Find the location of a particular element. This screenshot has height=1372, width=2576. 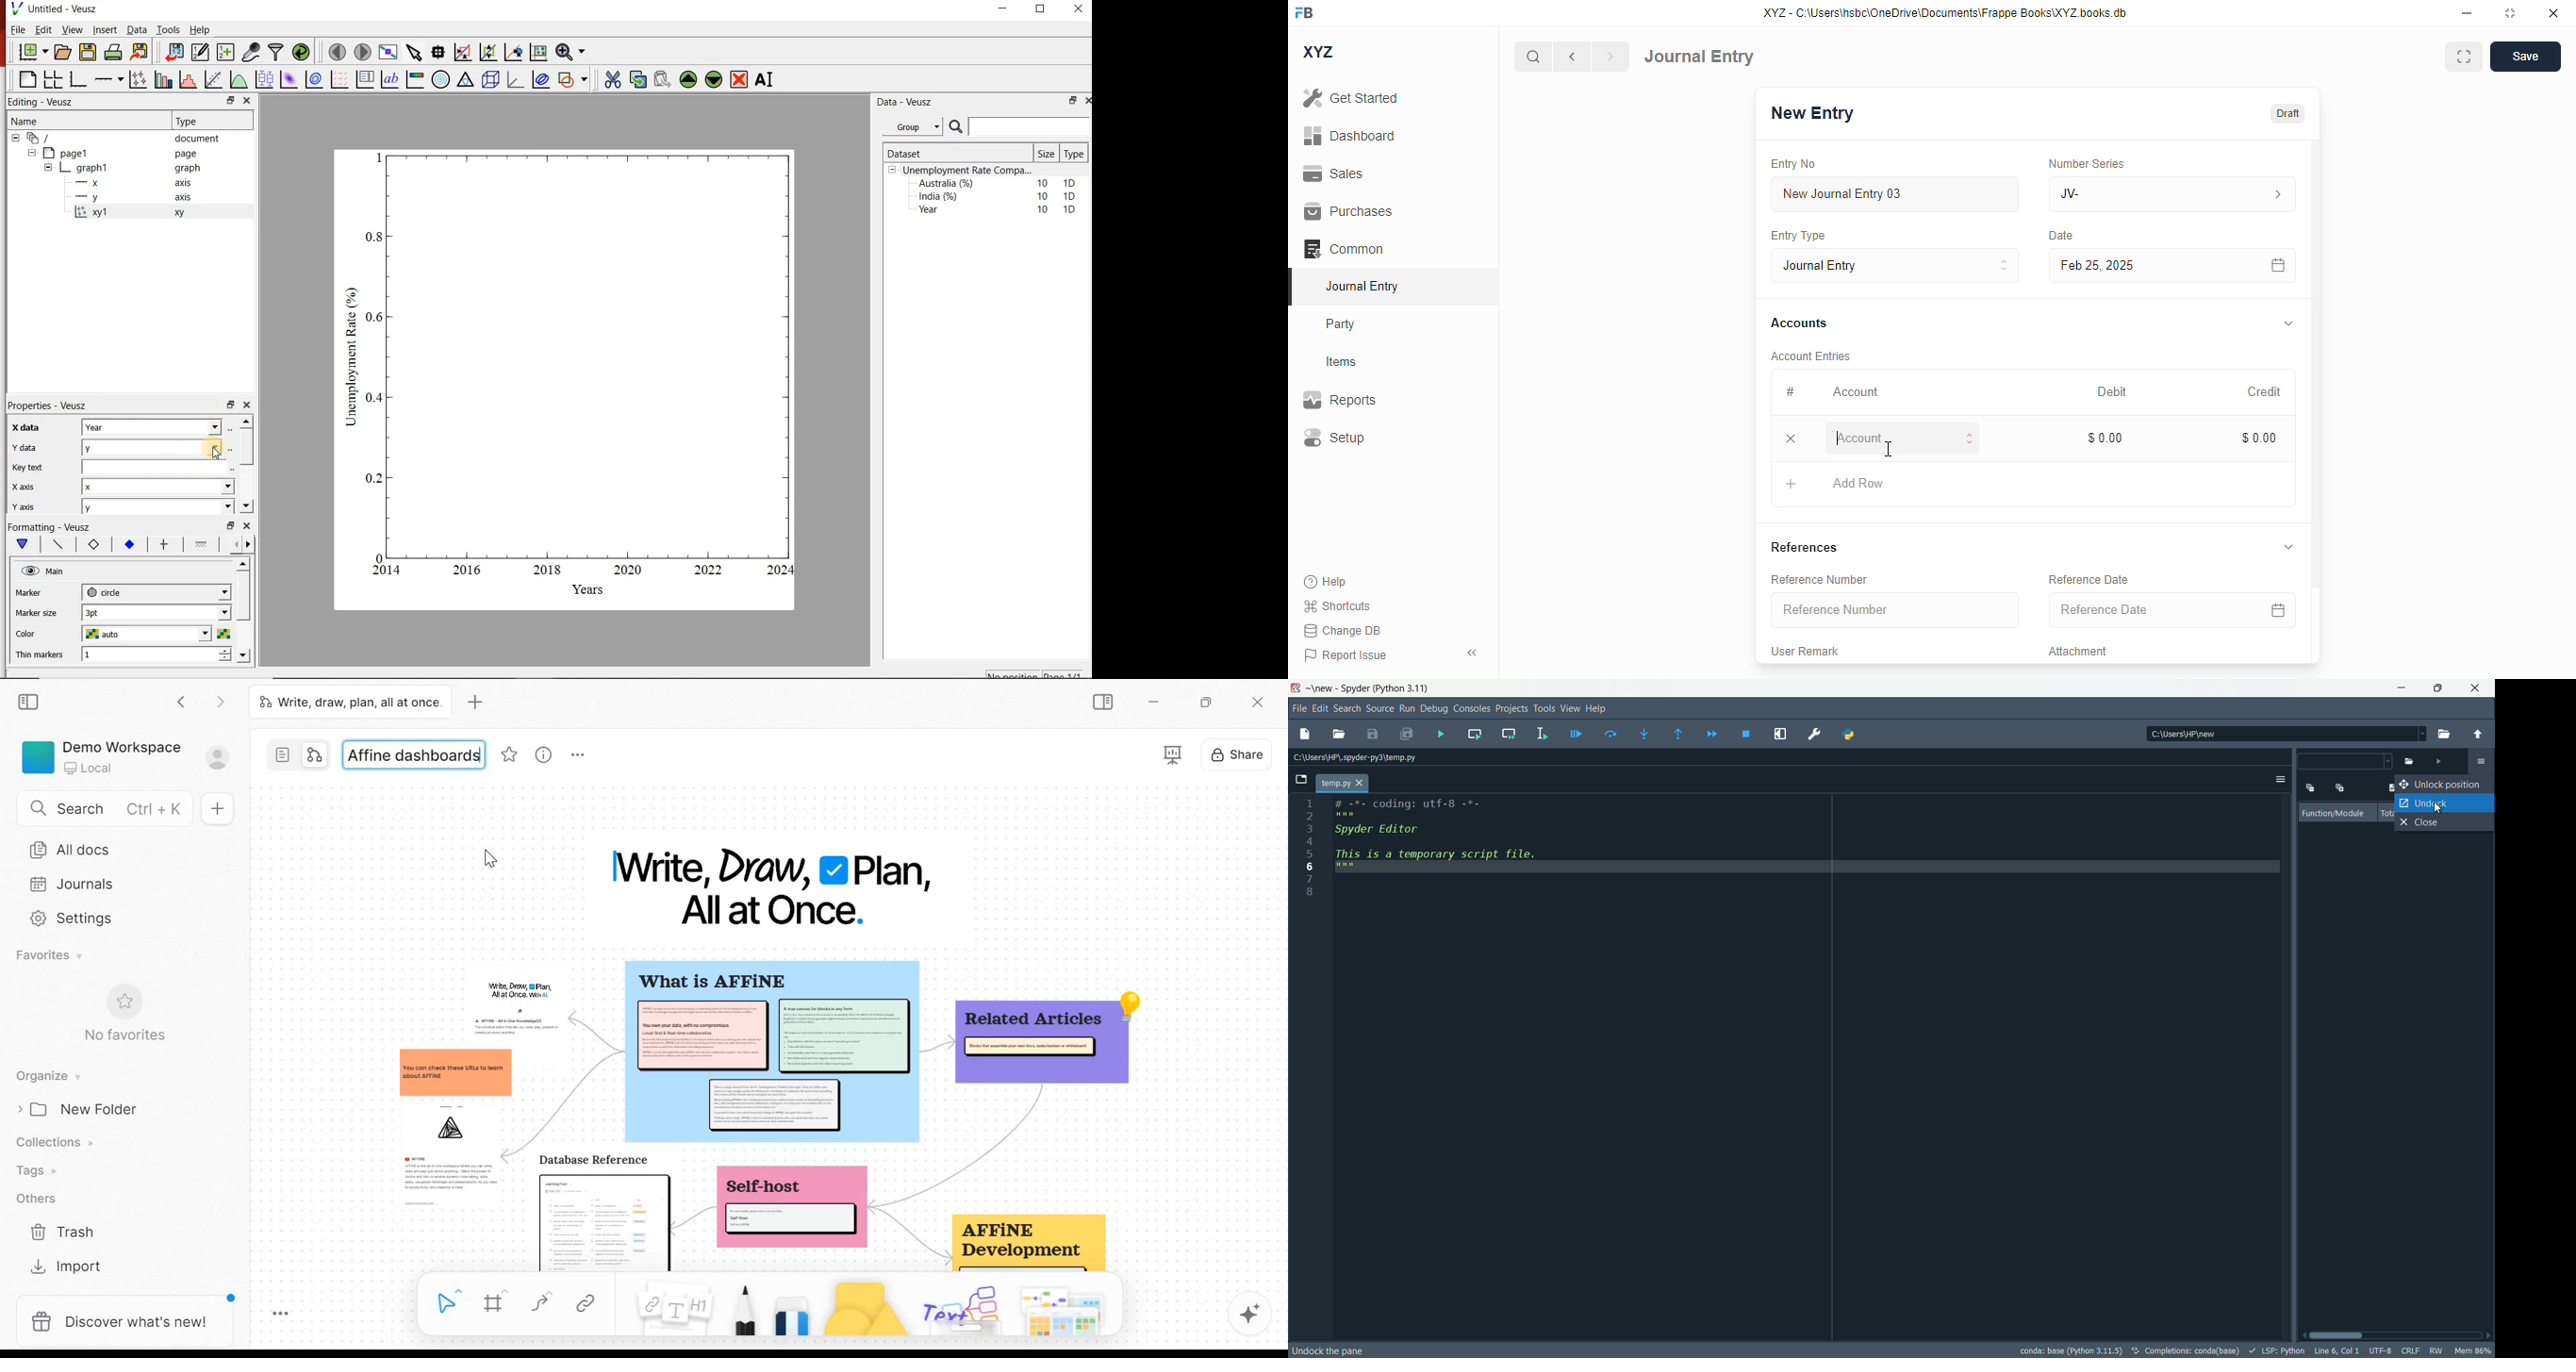

minimize is located at coordinates (2468, 12).